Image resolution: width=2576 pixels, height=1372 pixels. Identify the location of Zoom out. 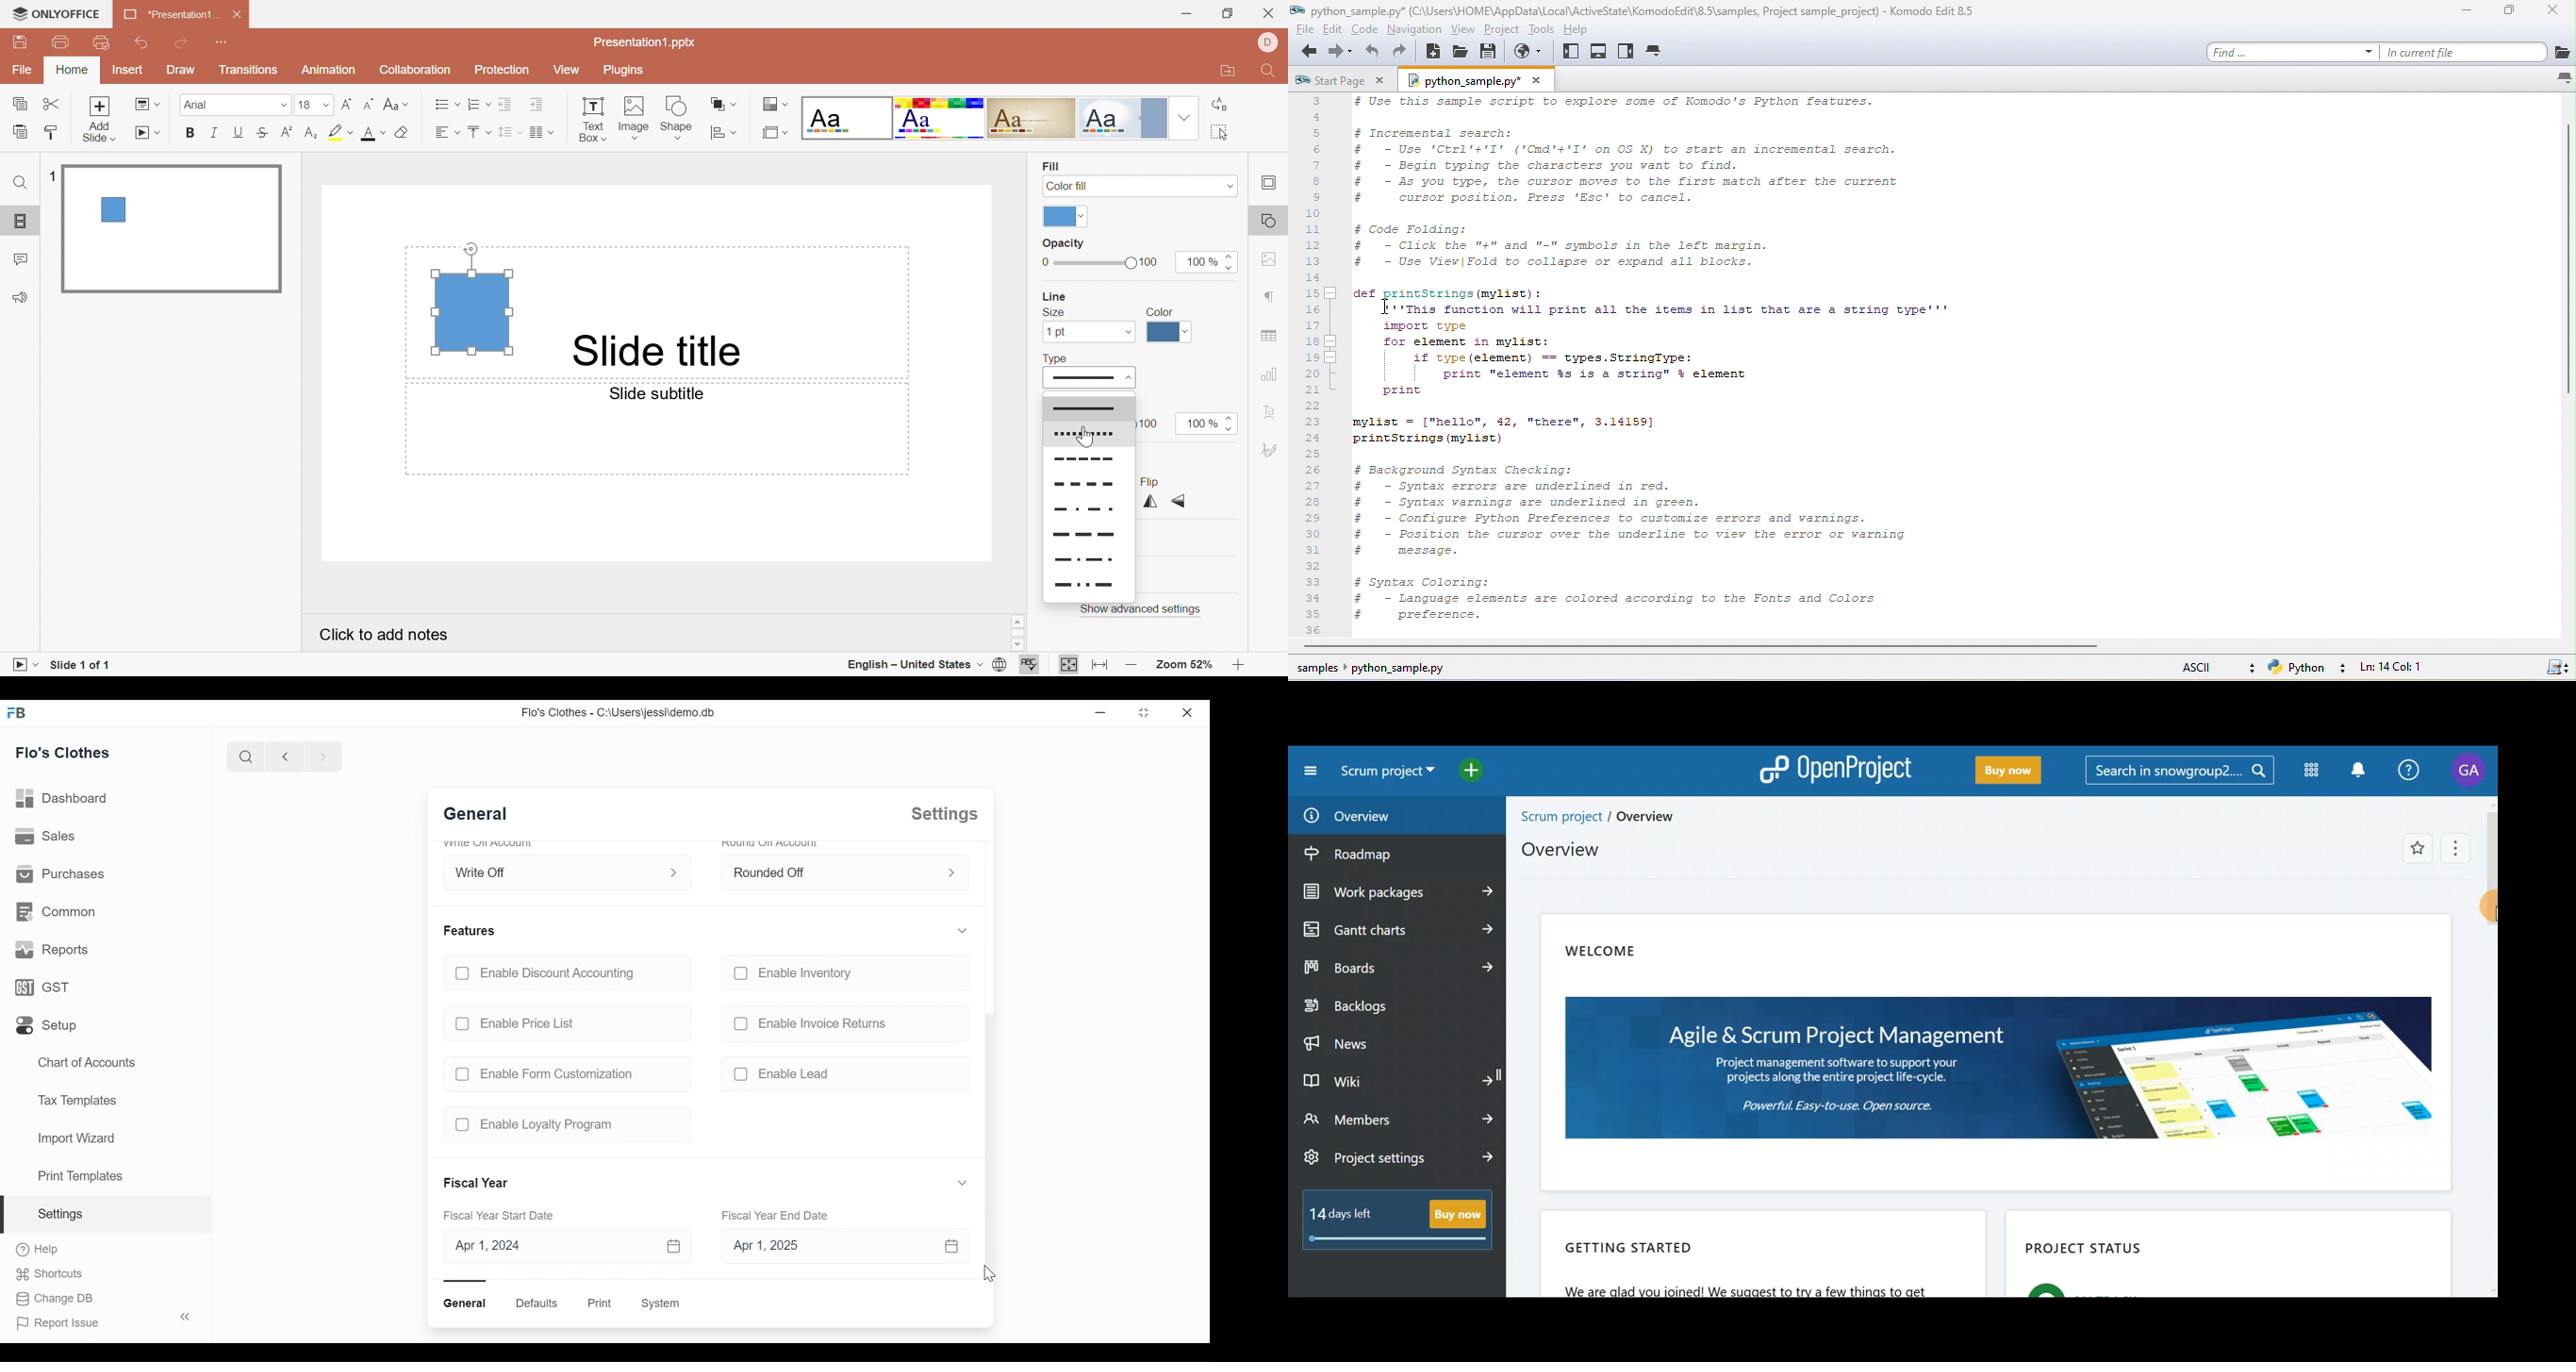
(1128, 664).